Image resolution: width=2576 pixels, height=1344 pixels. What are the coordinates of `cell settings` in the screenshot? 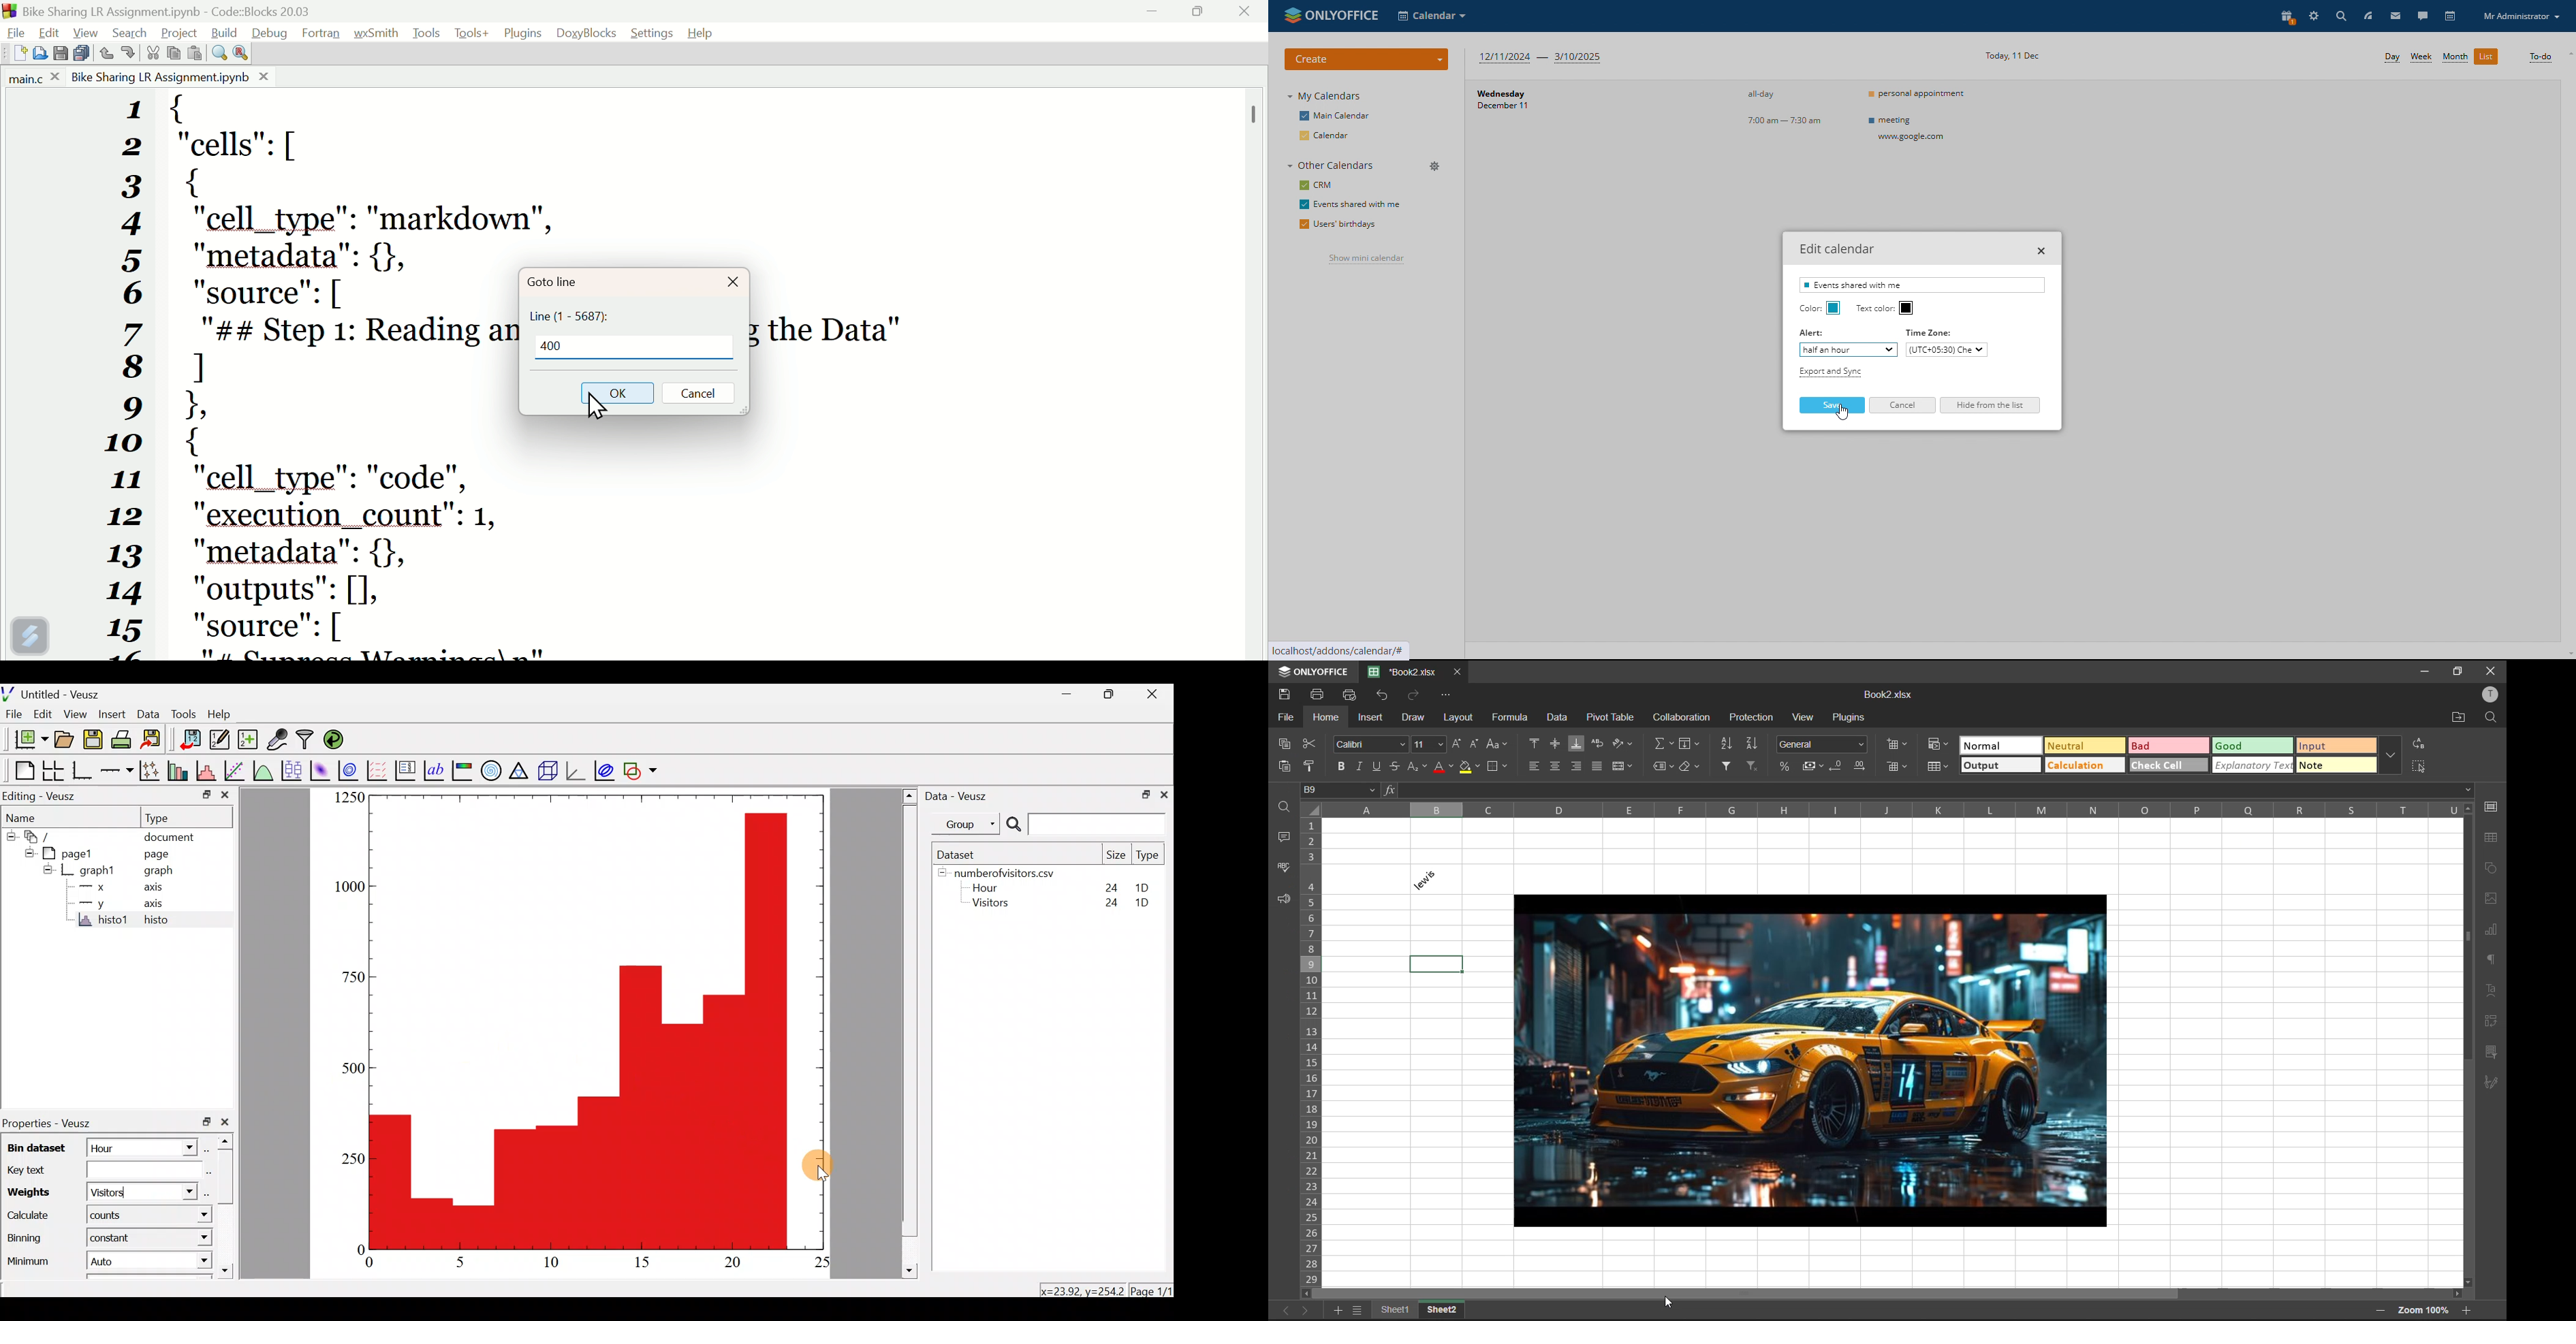 It's located at (2492, 807).